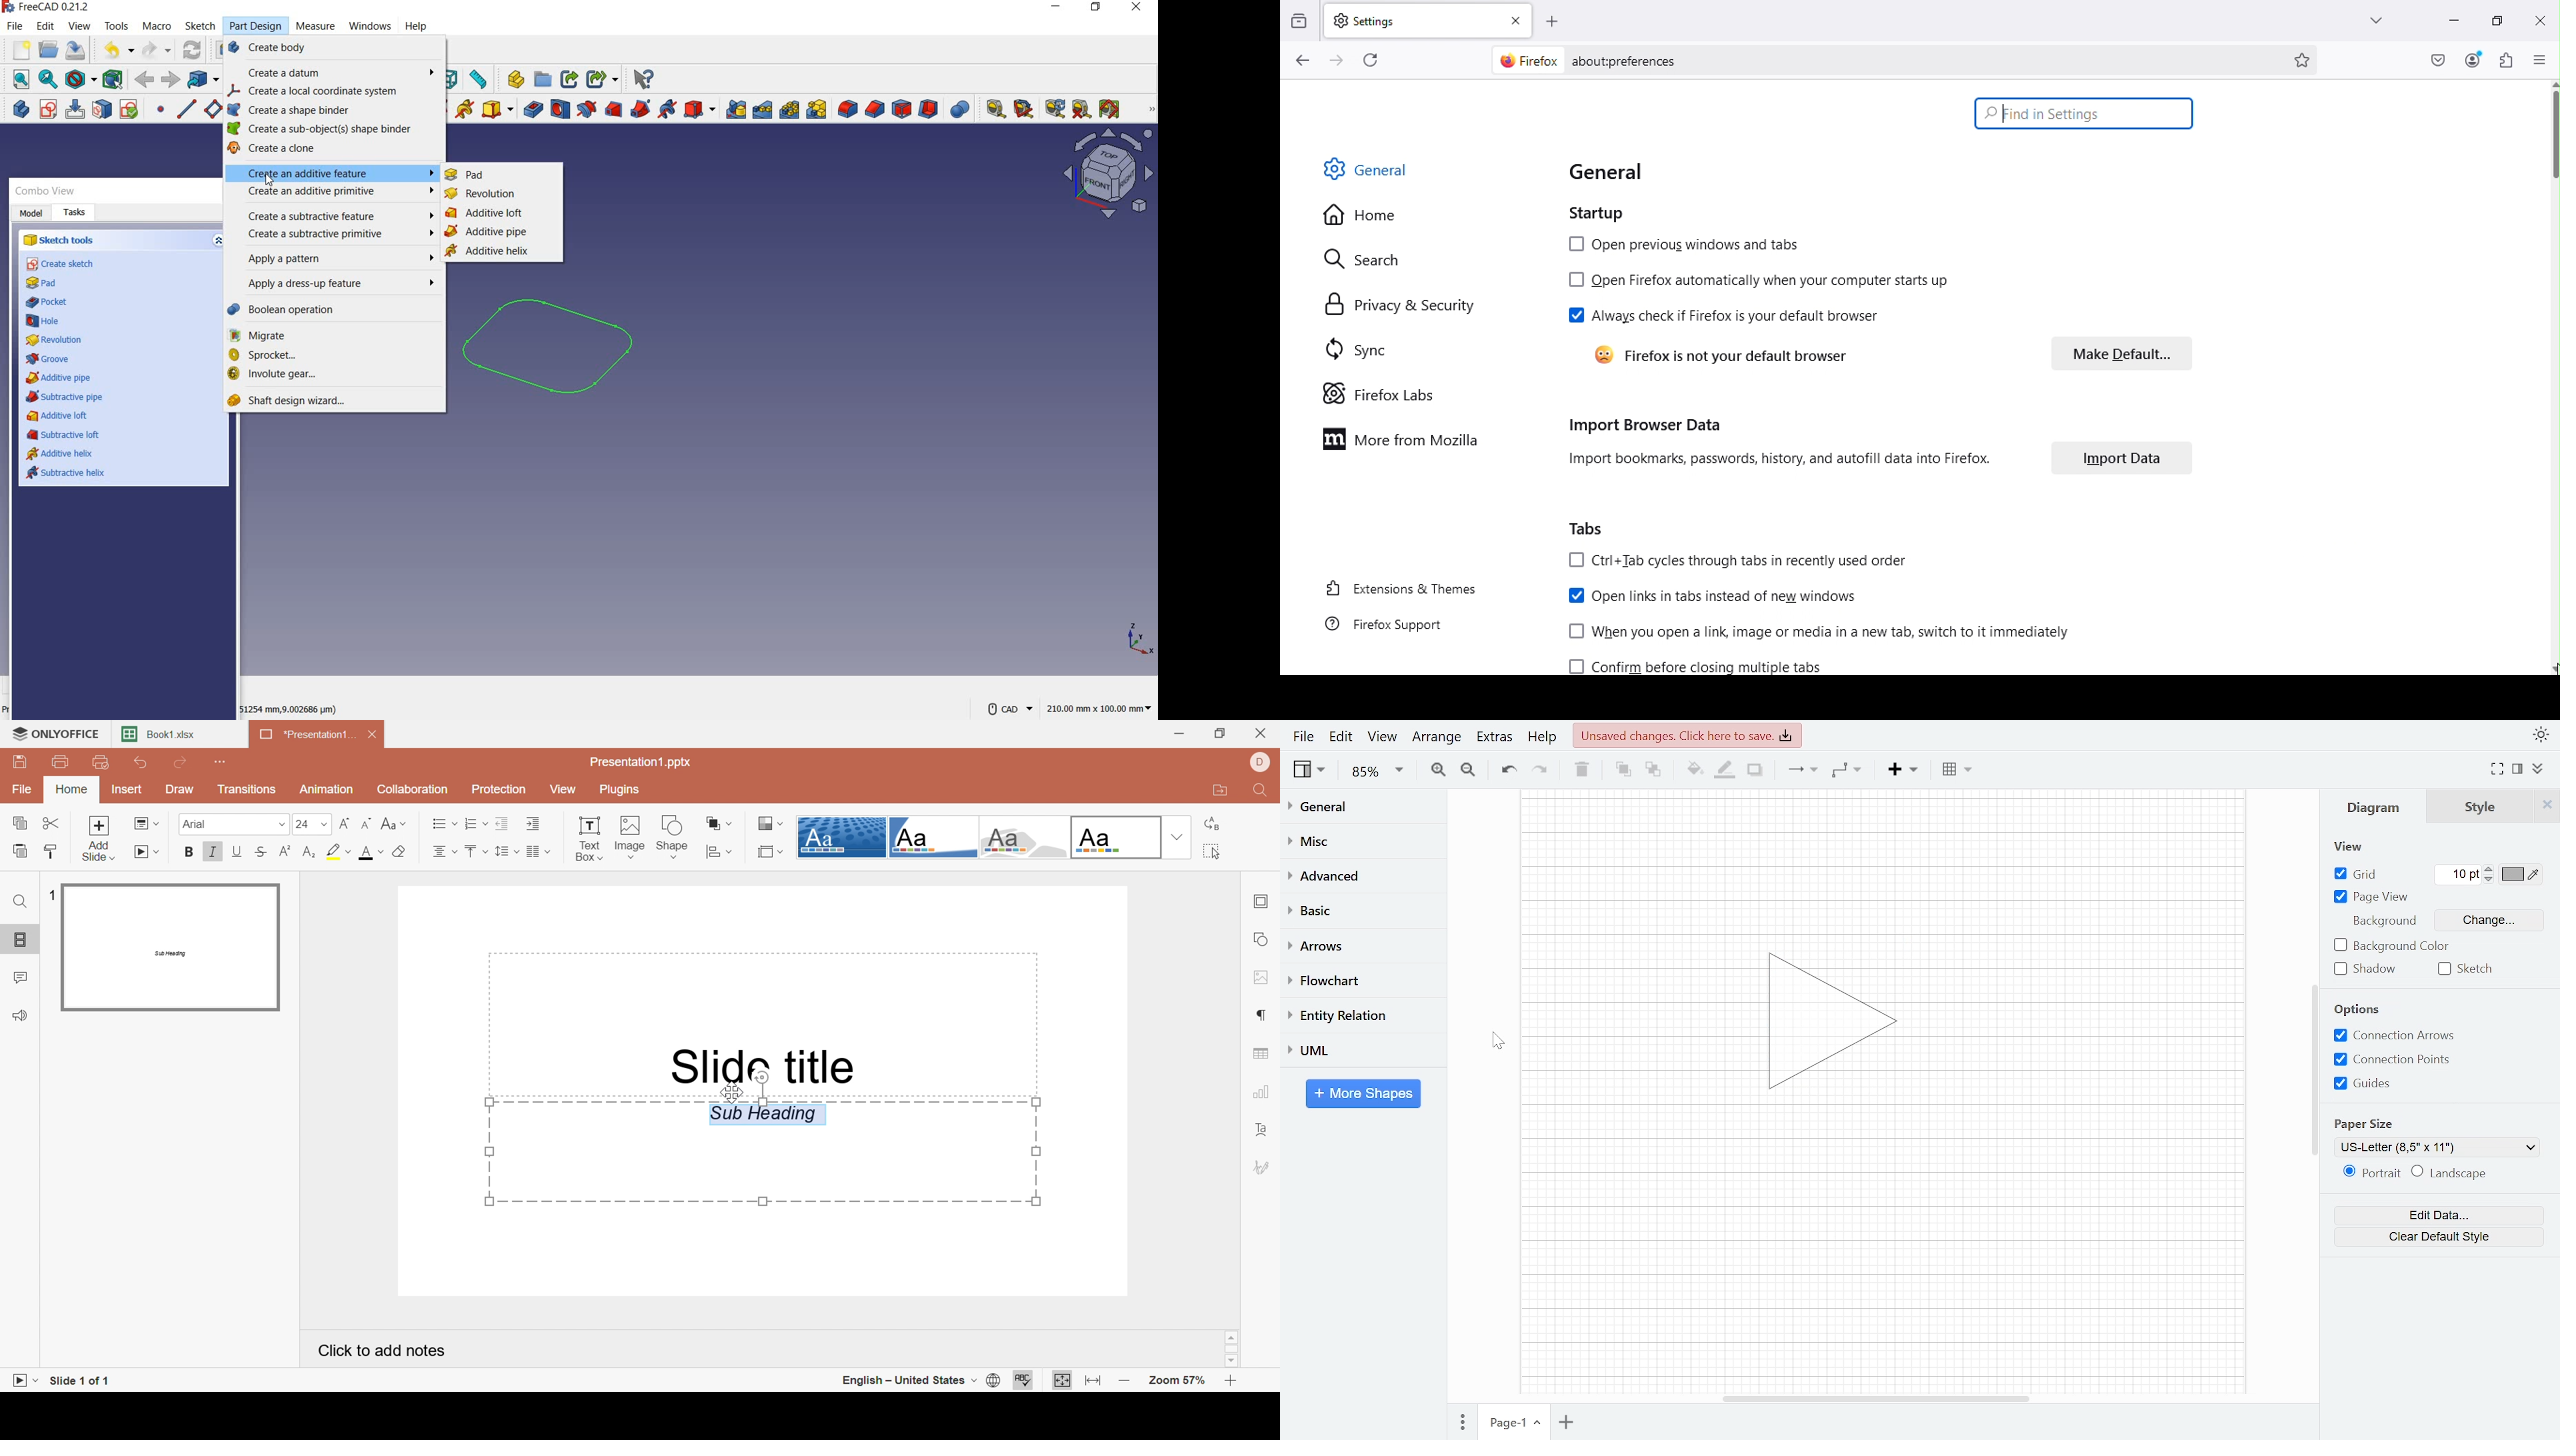 The height and width of the screenshot is (1456, 2576). I want to click on Image, so click(631, 837).